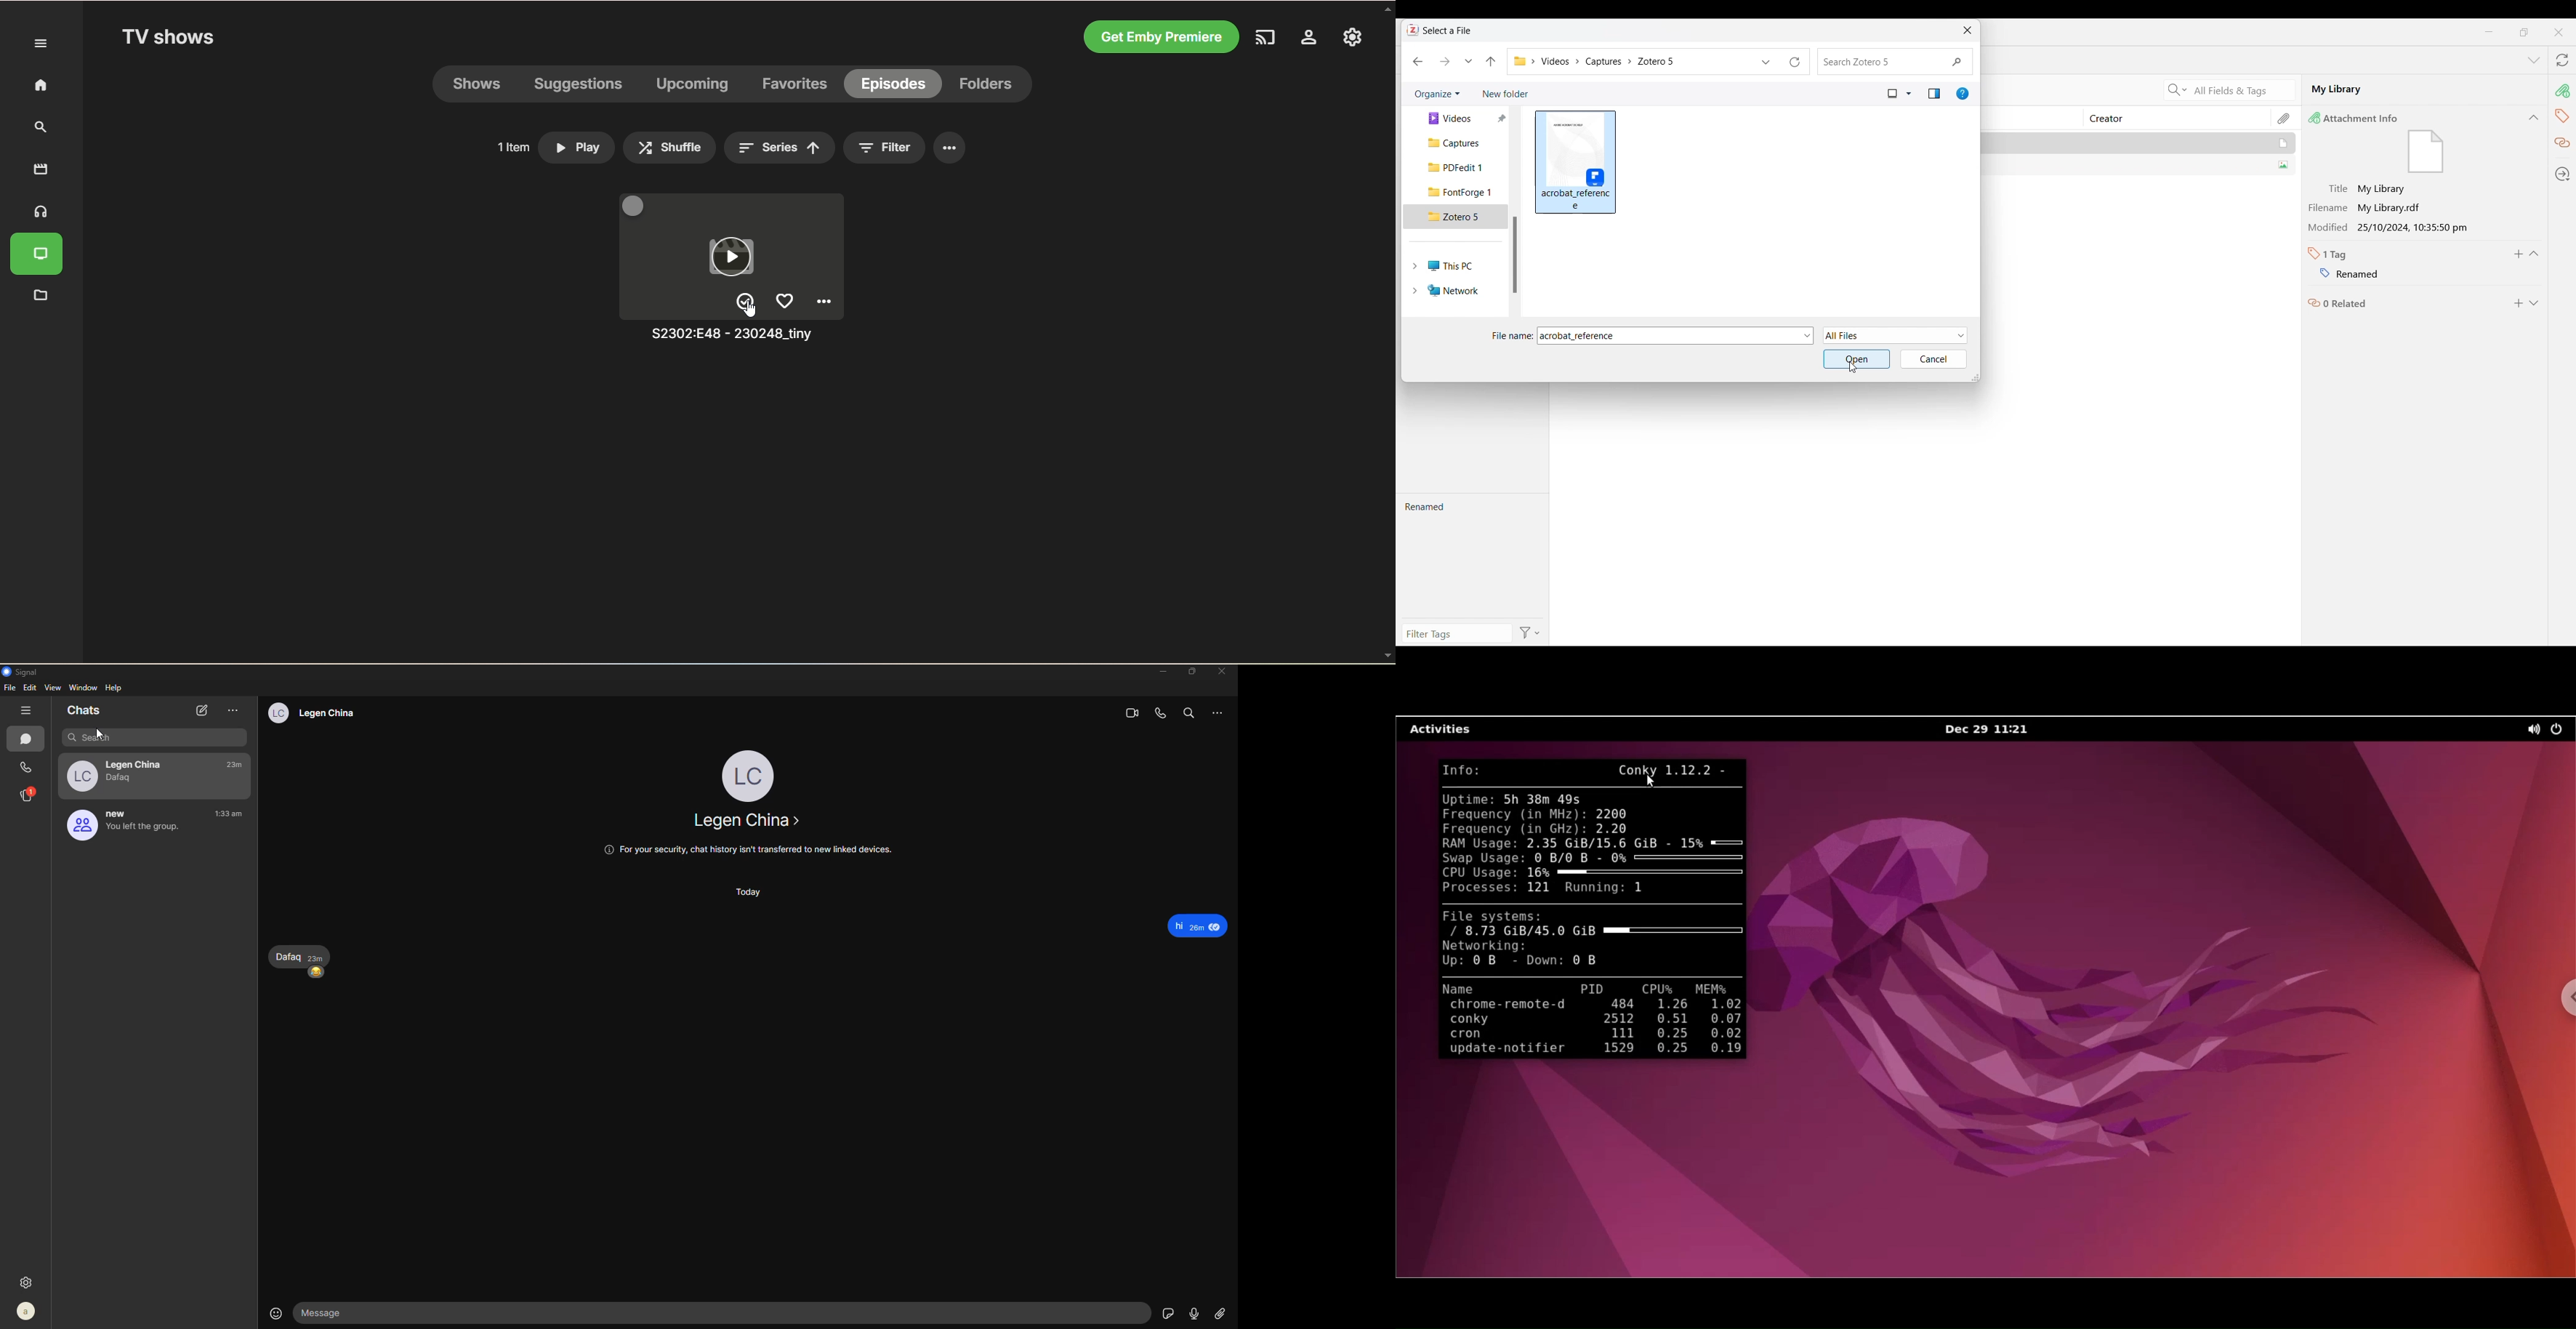 The height and width of the screenshot is (1344, 2576). Describe the element at coordinates (1895, 335) in the screenshot. I see `File formats` at that location.